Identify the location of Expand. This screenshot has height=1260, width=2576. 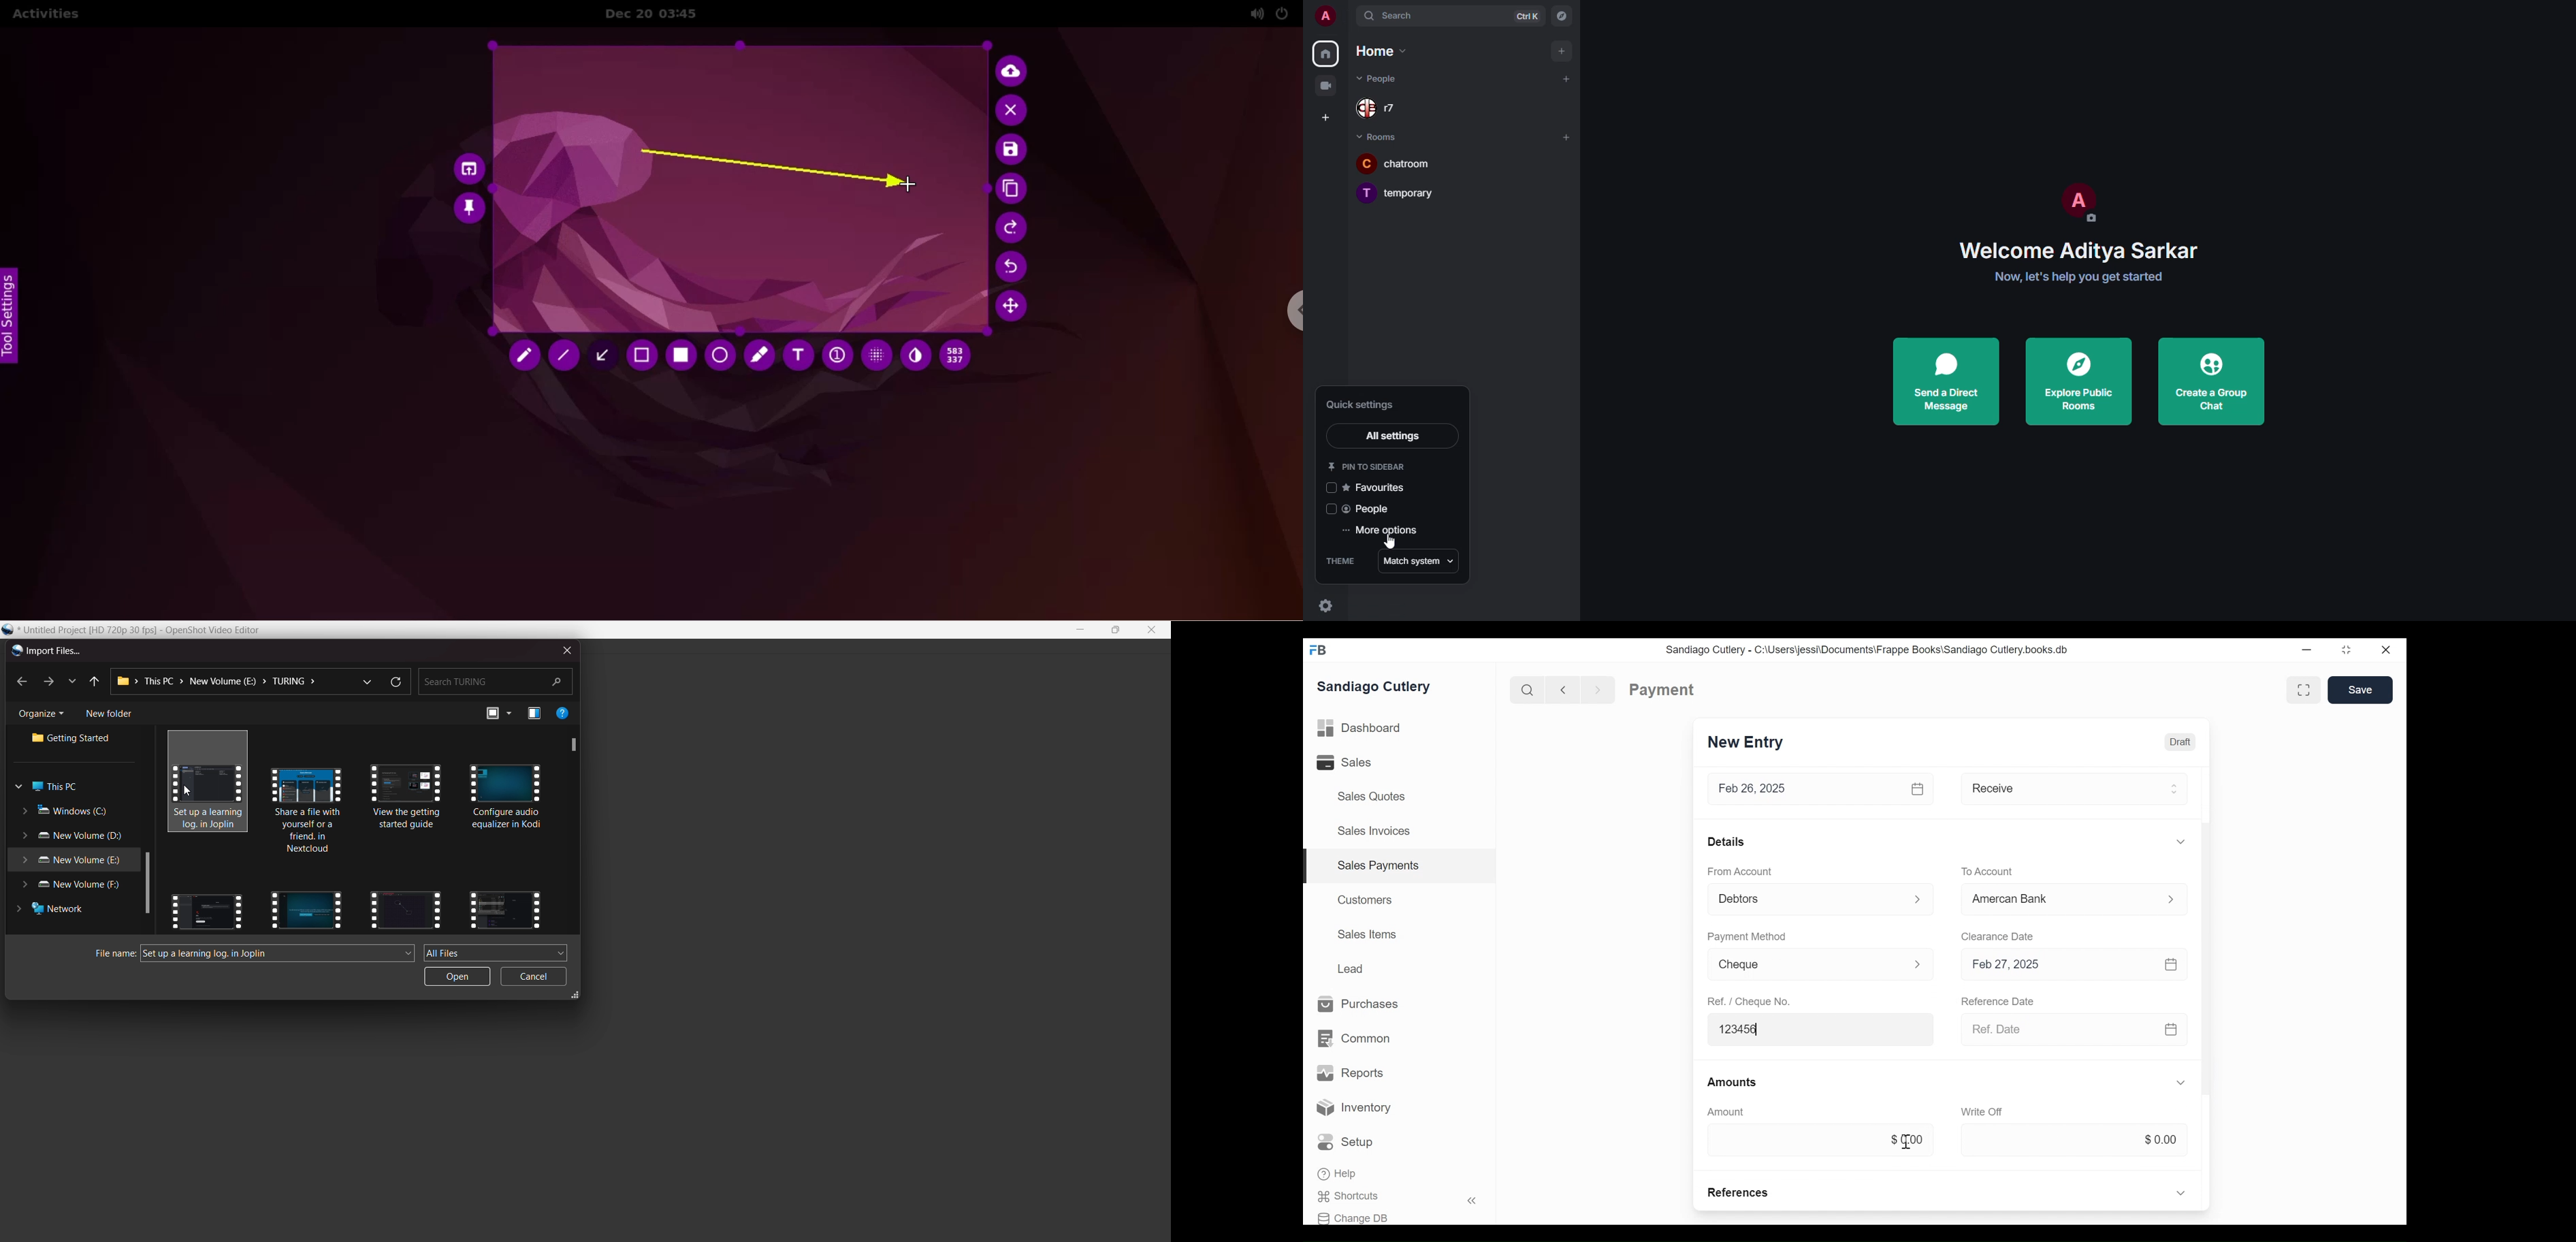
(2180, 841).